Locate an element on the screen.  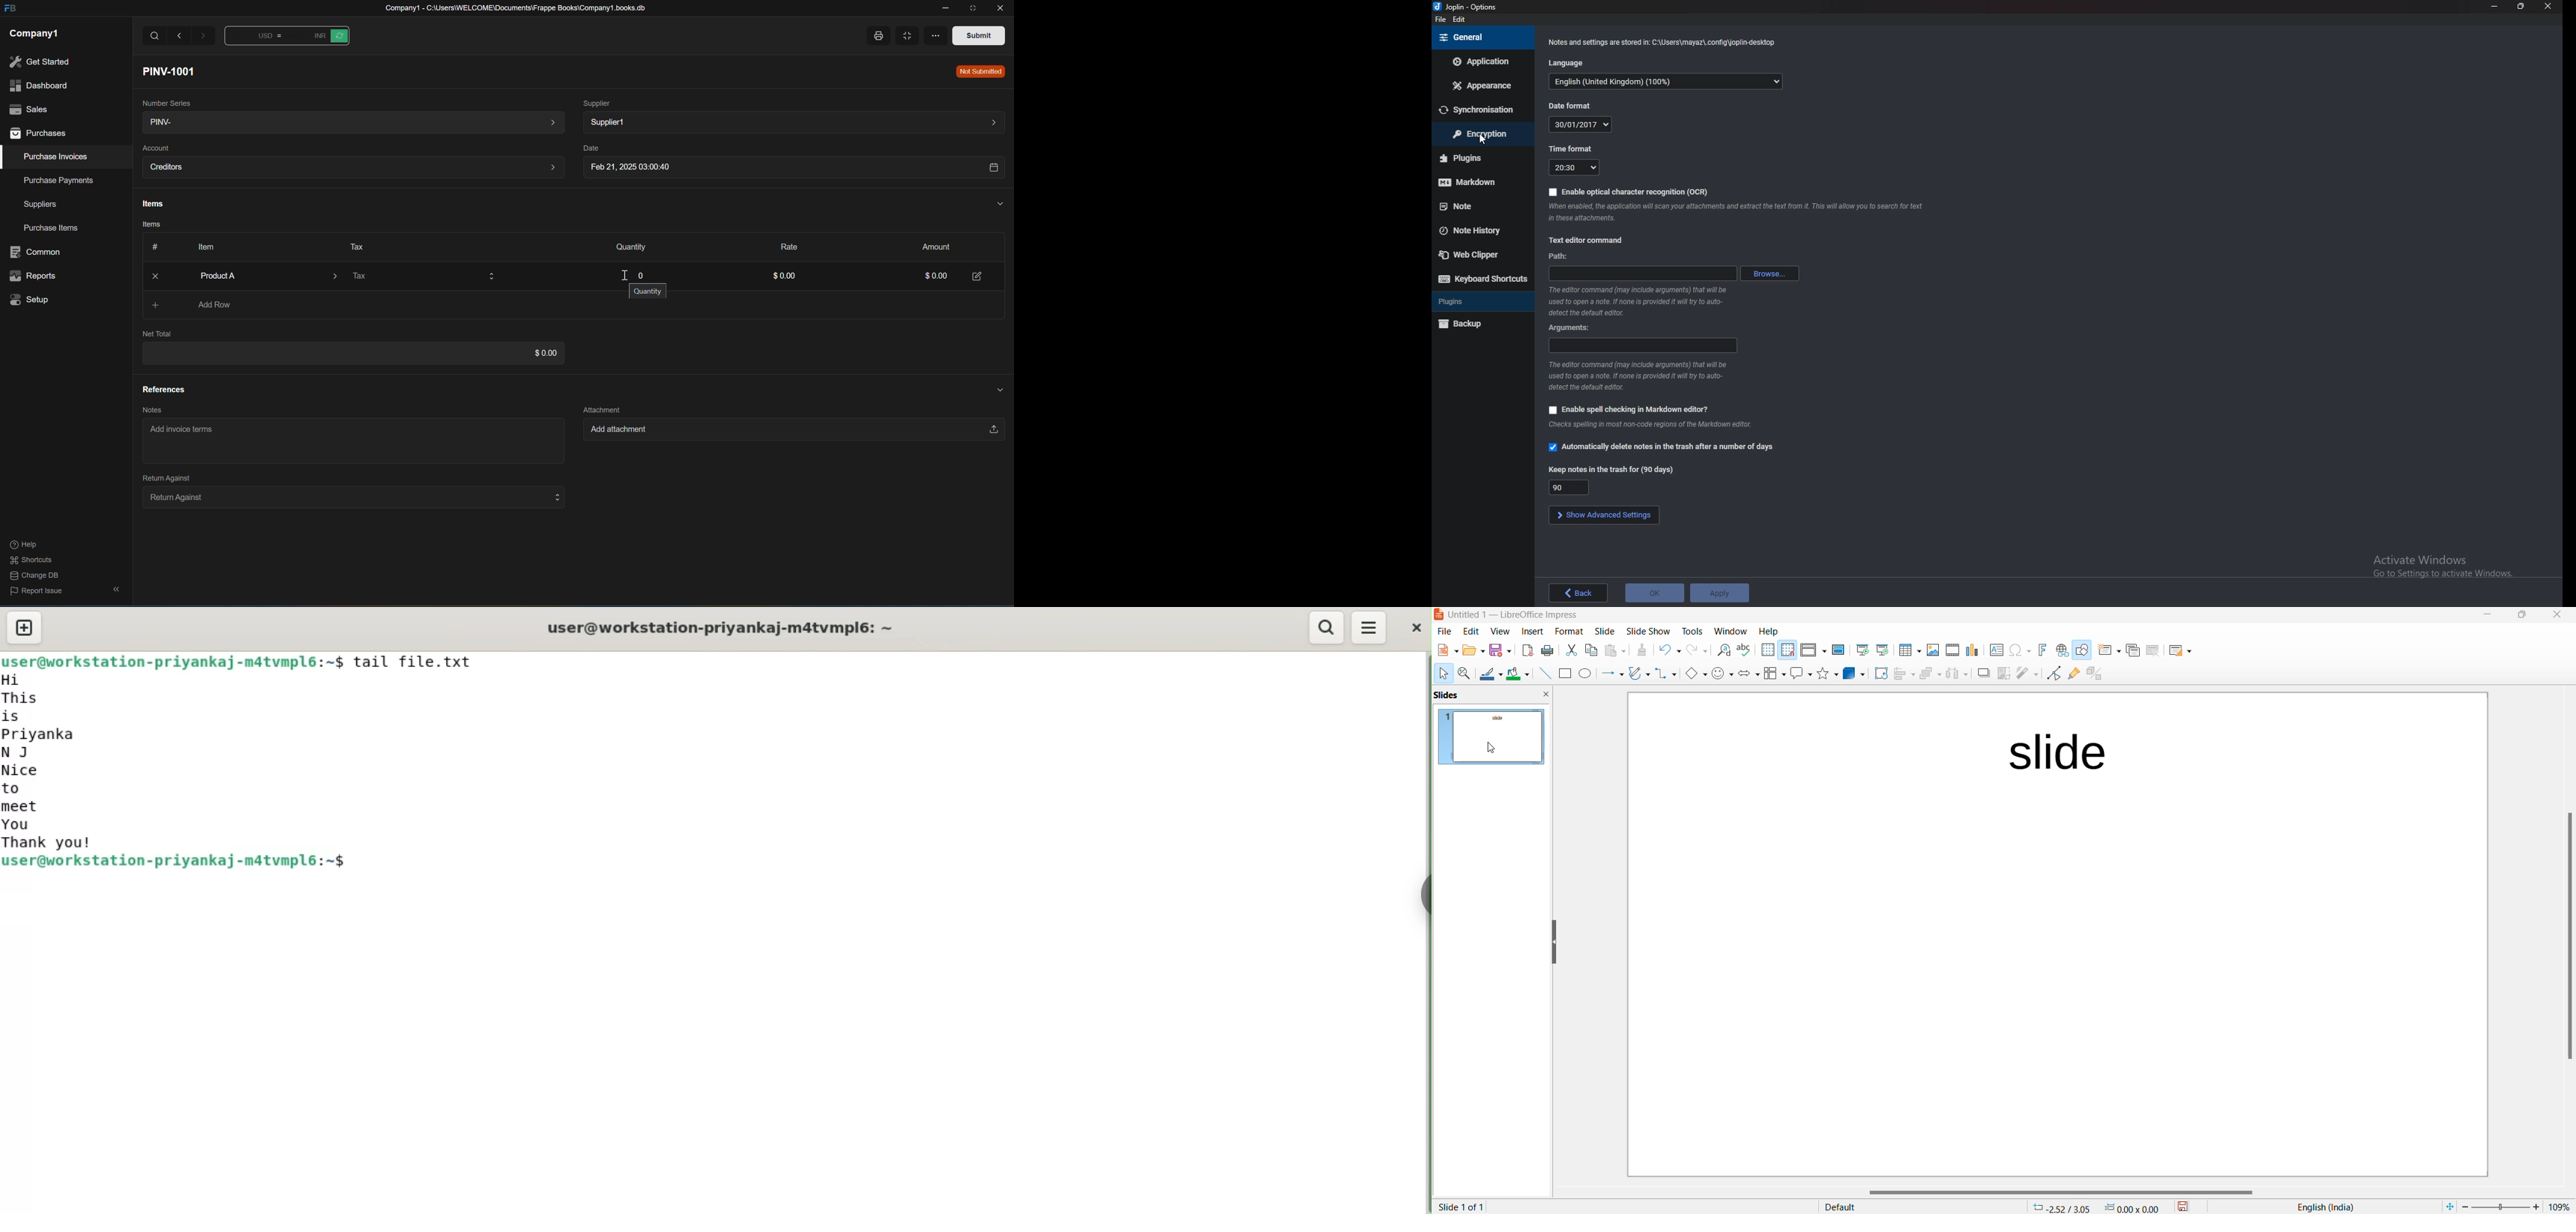
minimize is located at coordinates (2495, 6).